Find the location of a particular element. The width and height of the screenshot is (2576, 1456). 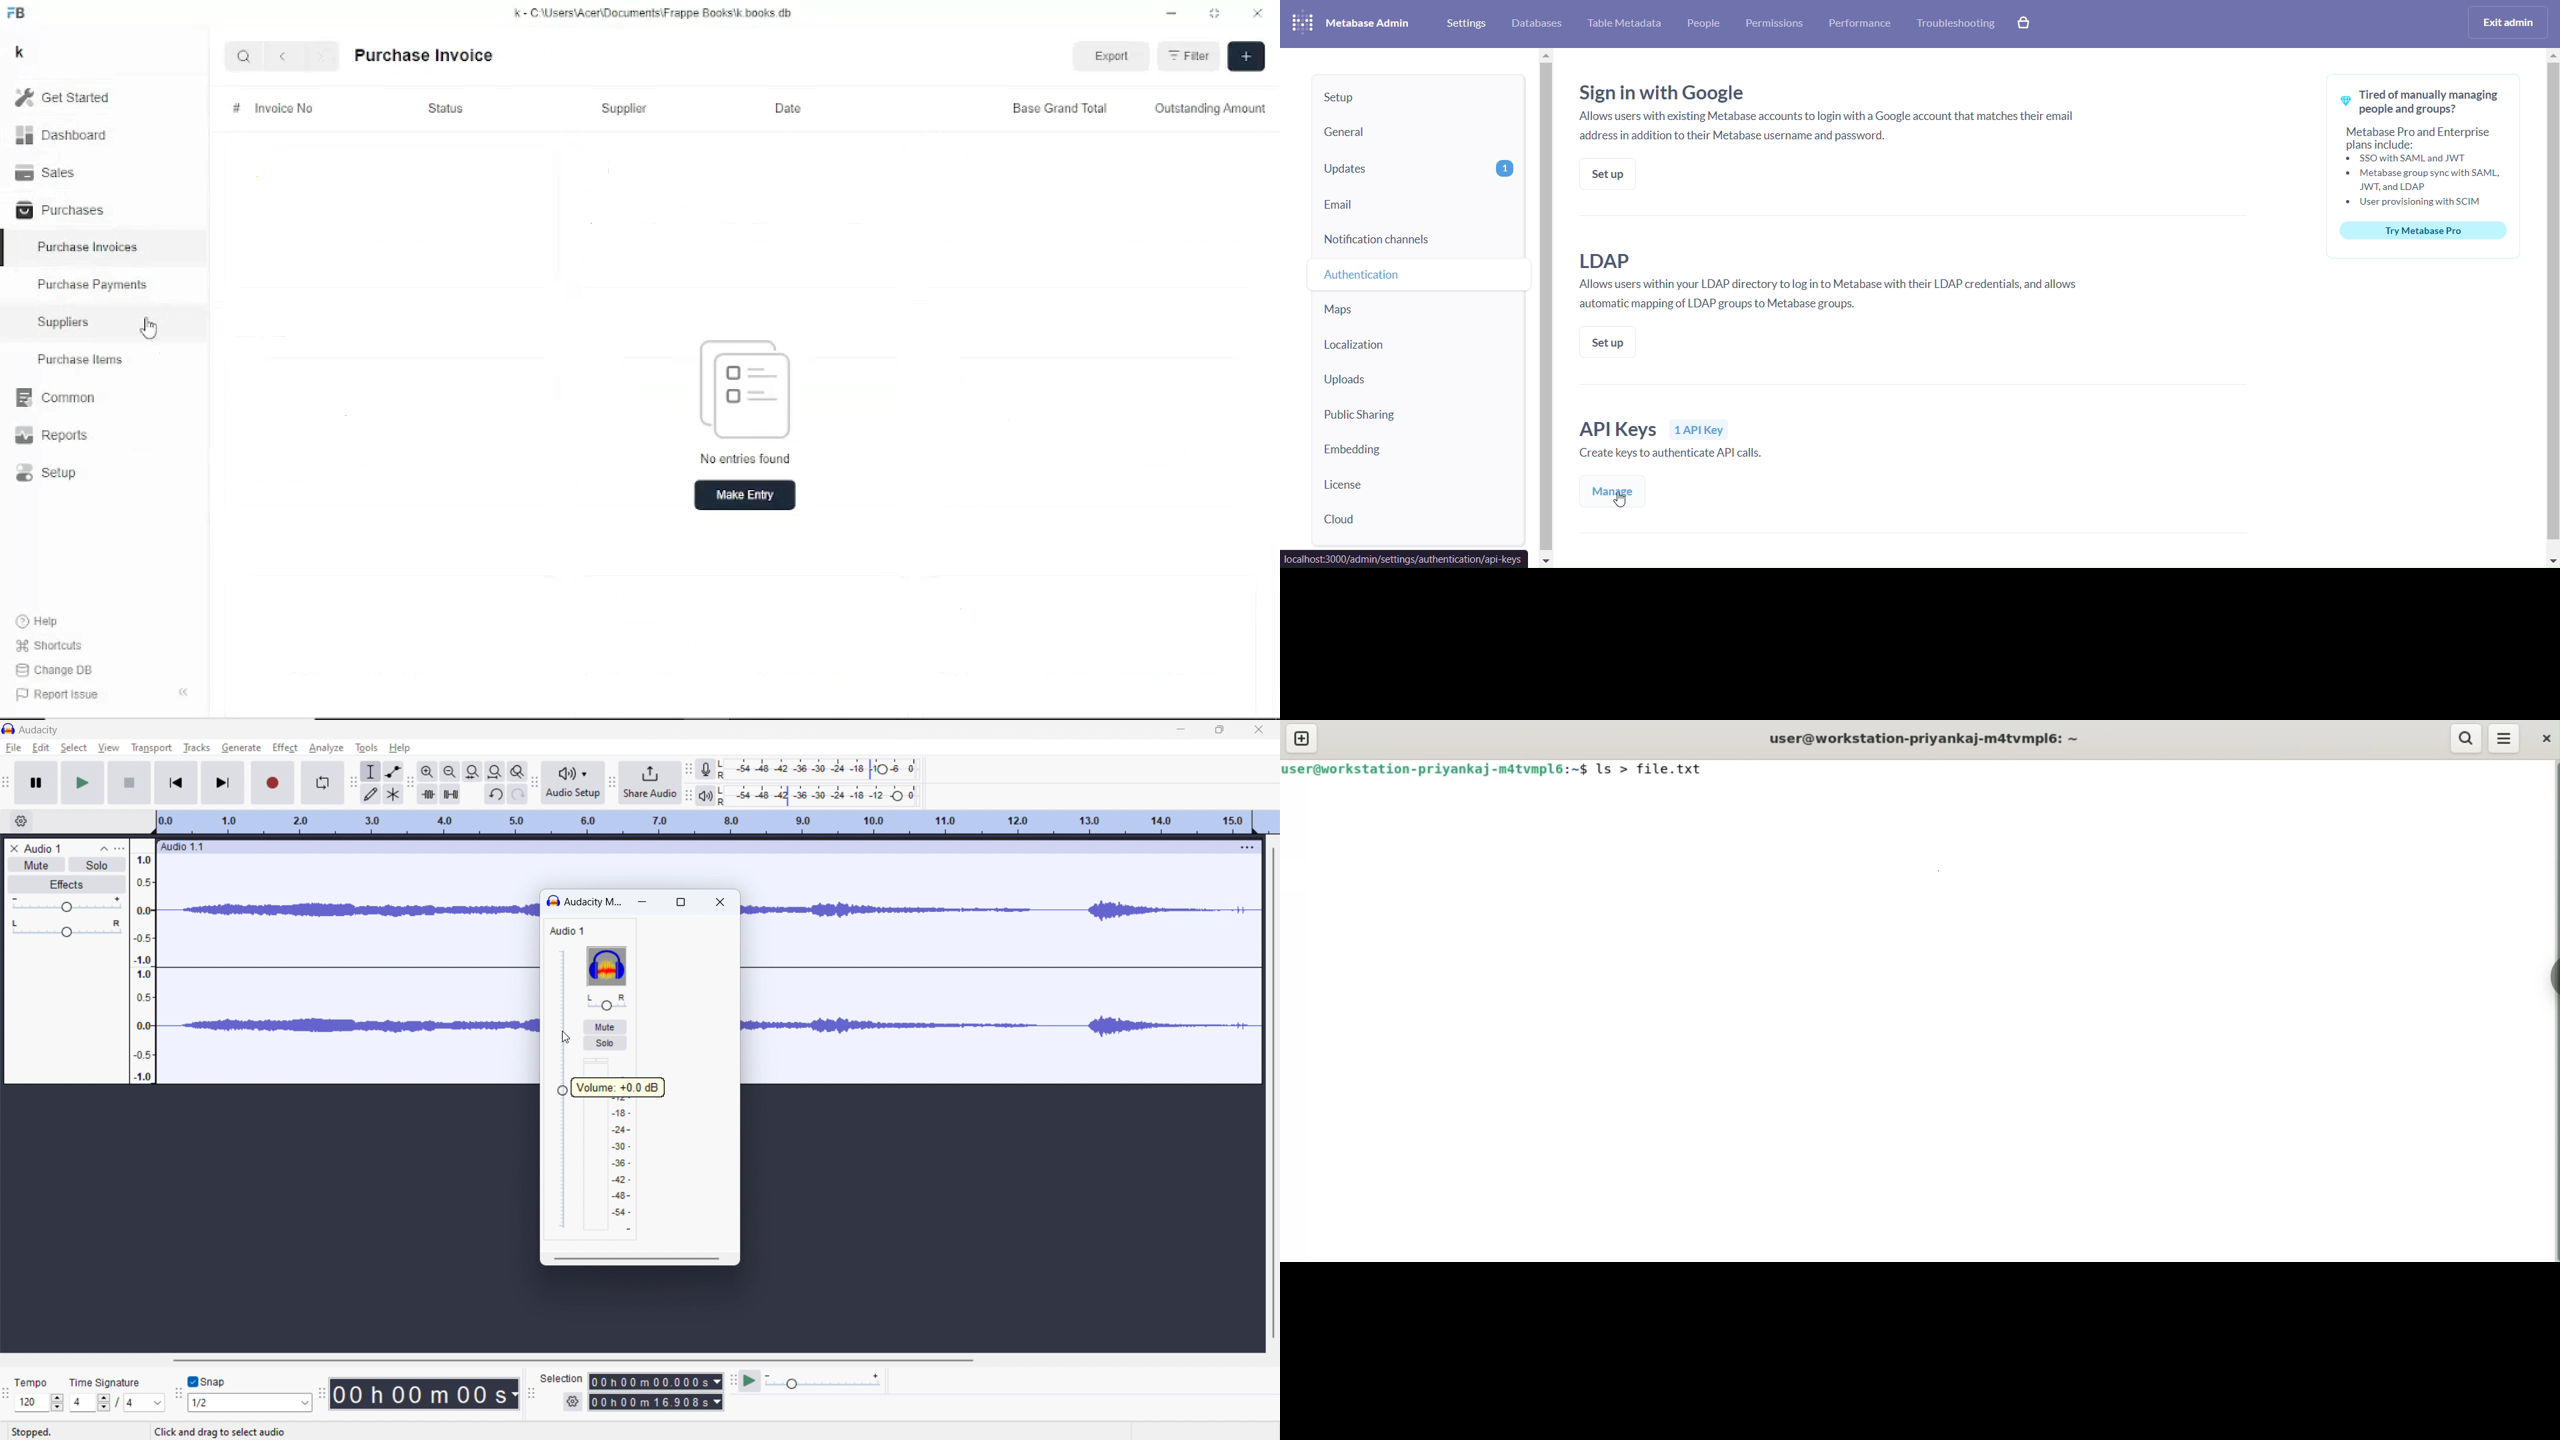

effects is located at coordinates (67, 884).